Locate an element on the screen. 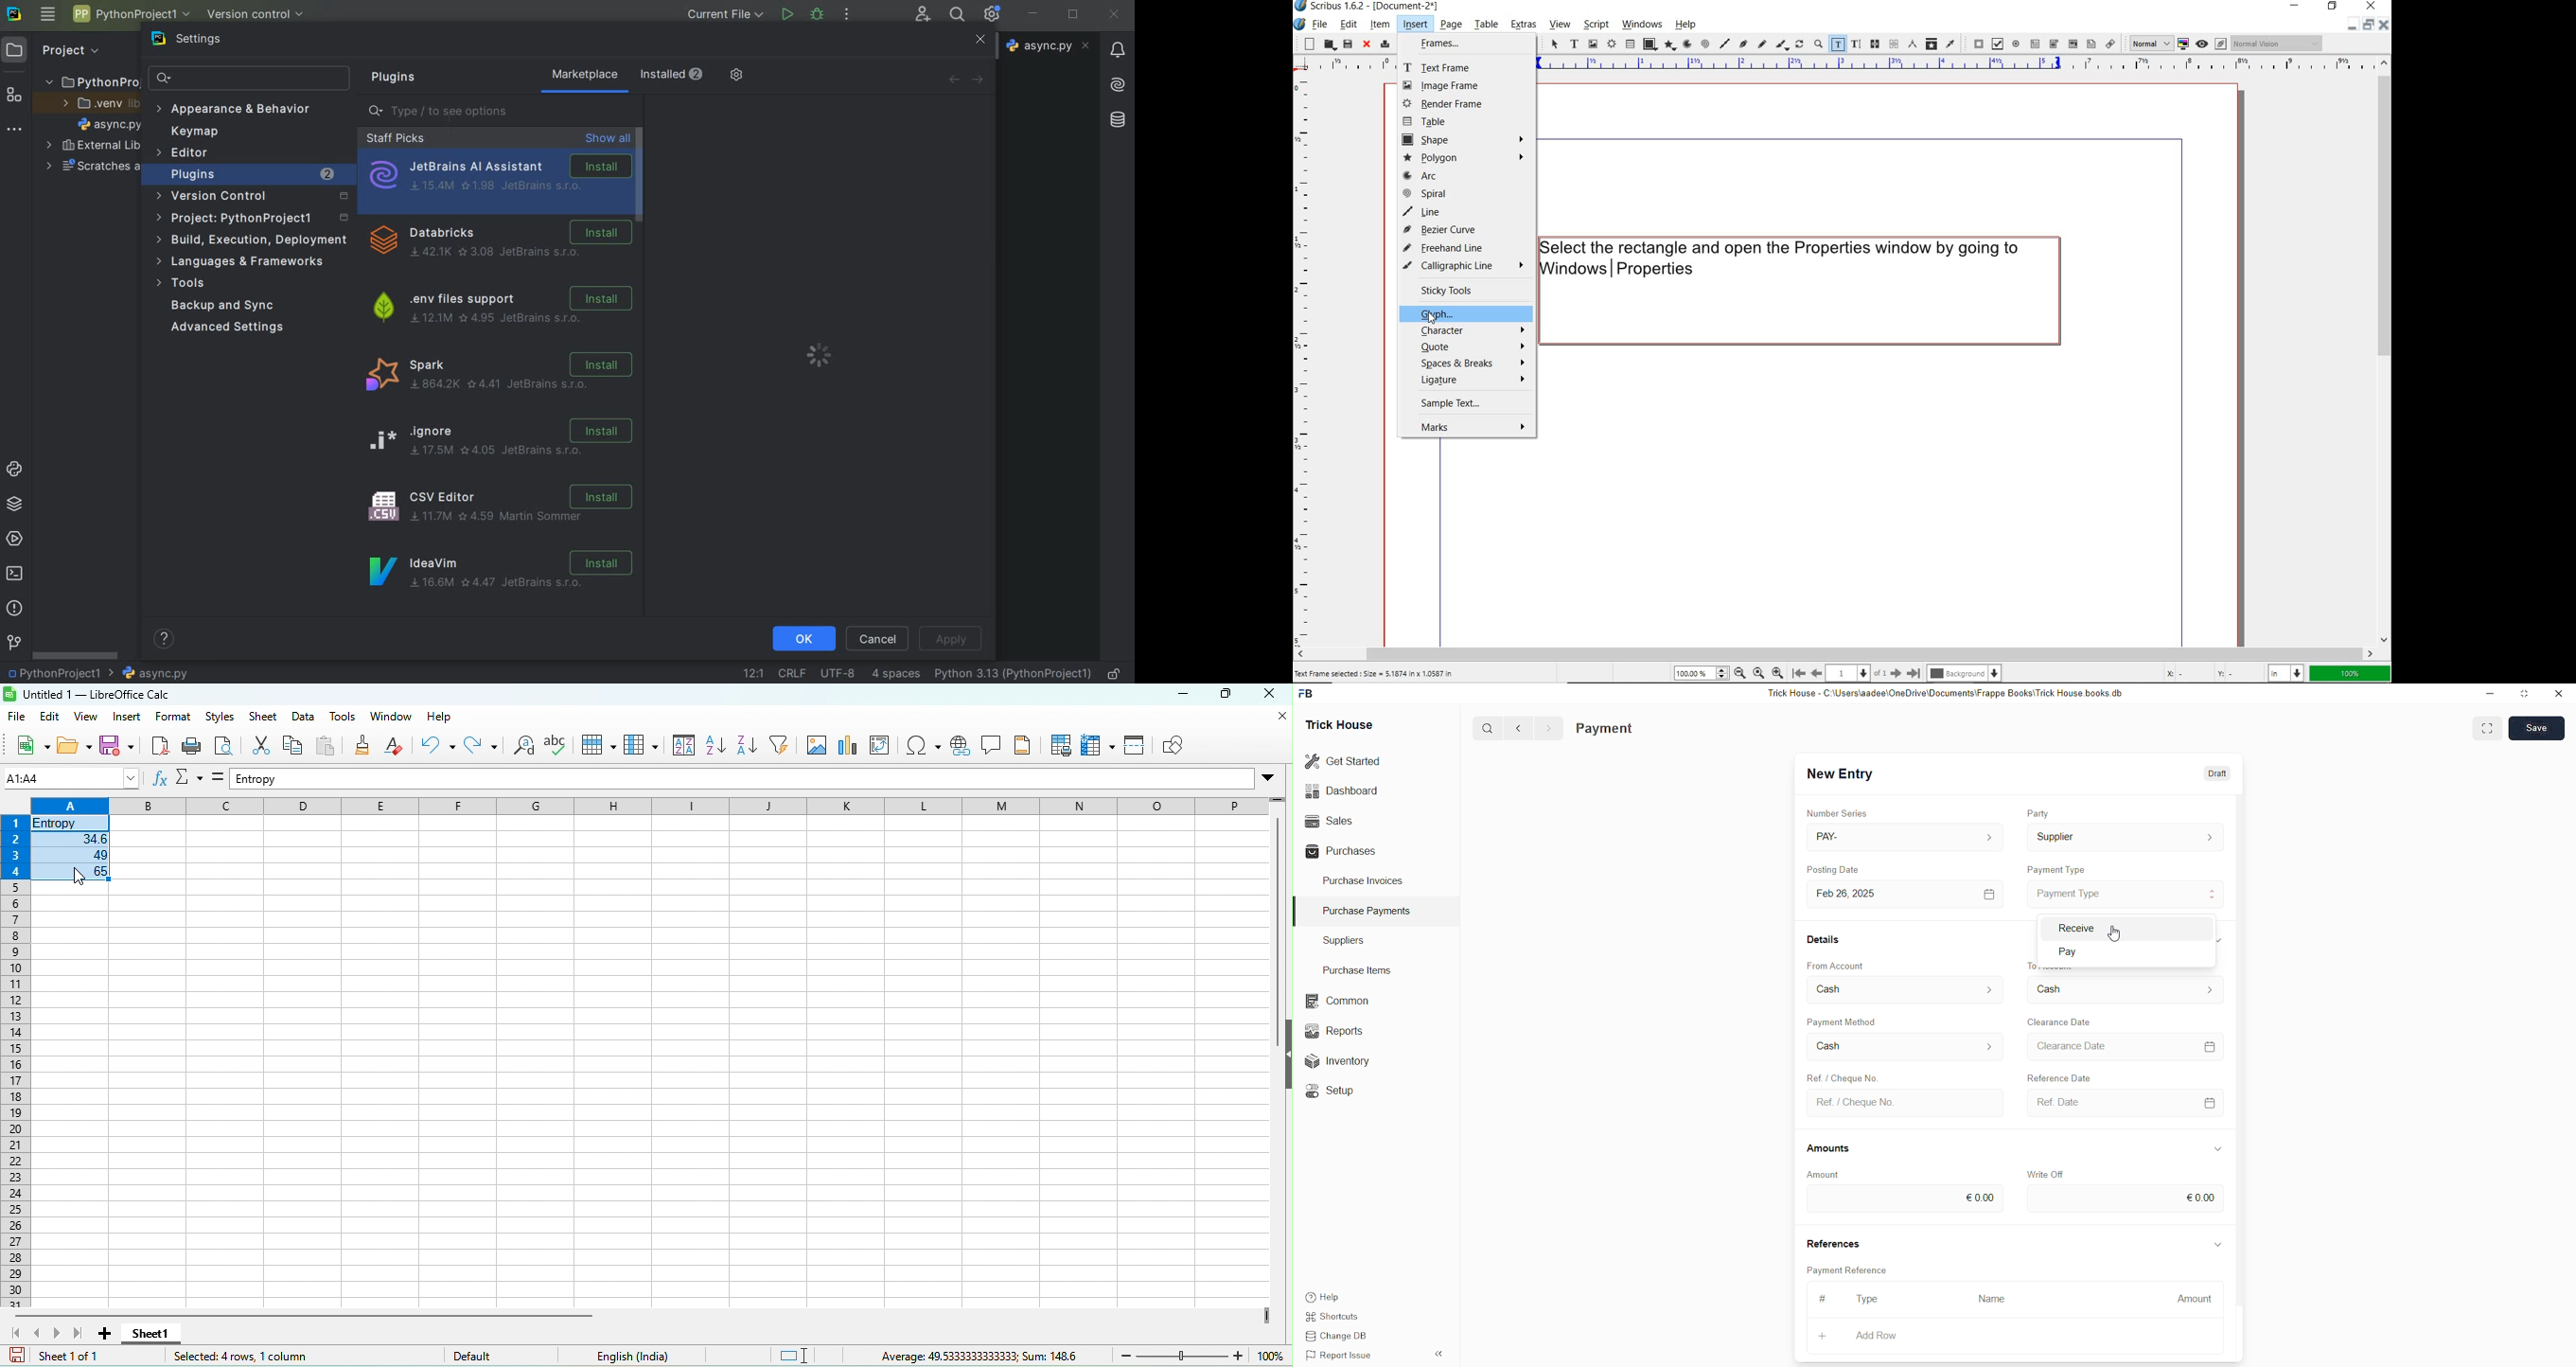  headers and footers is located at coordinates (1028, 747).